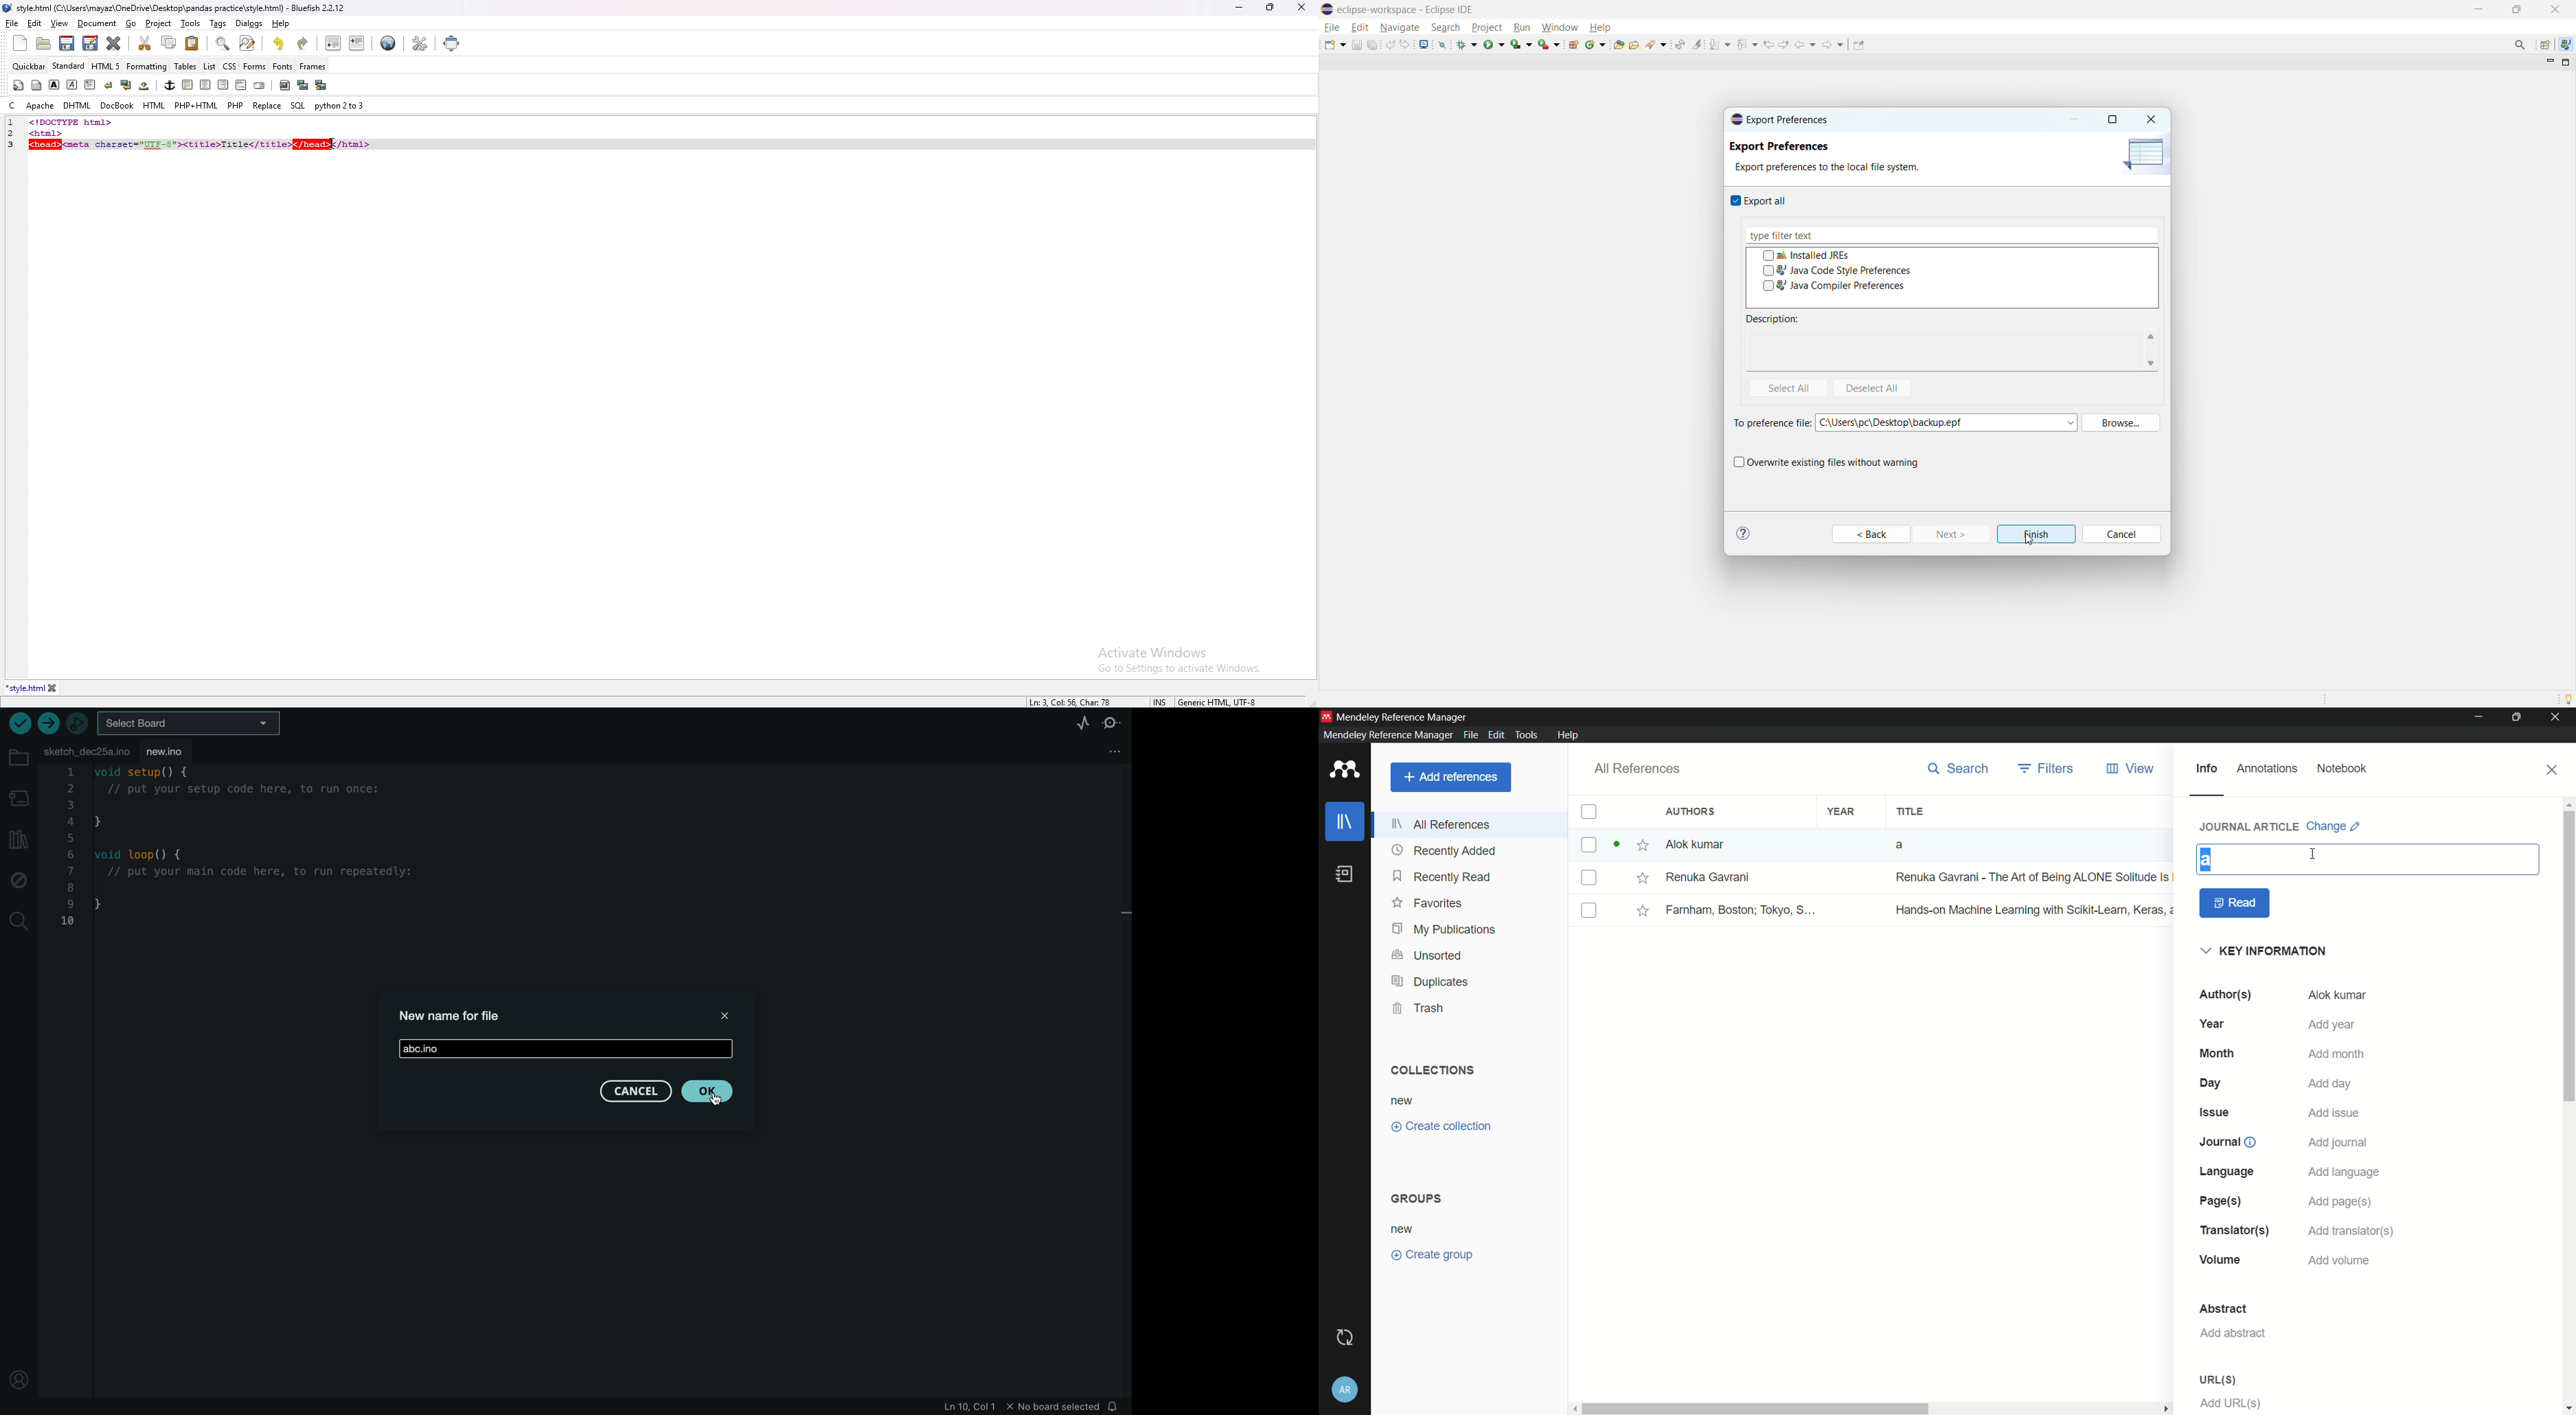  I want to click on close app, so click(2558, 717).